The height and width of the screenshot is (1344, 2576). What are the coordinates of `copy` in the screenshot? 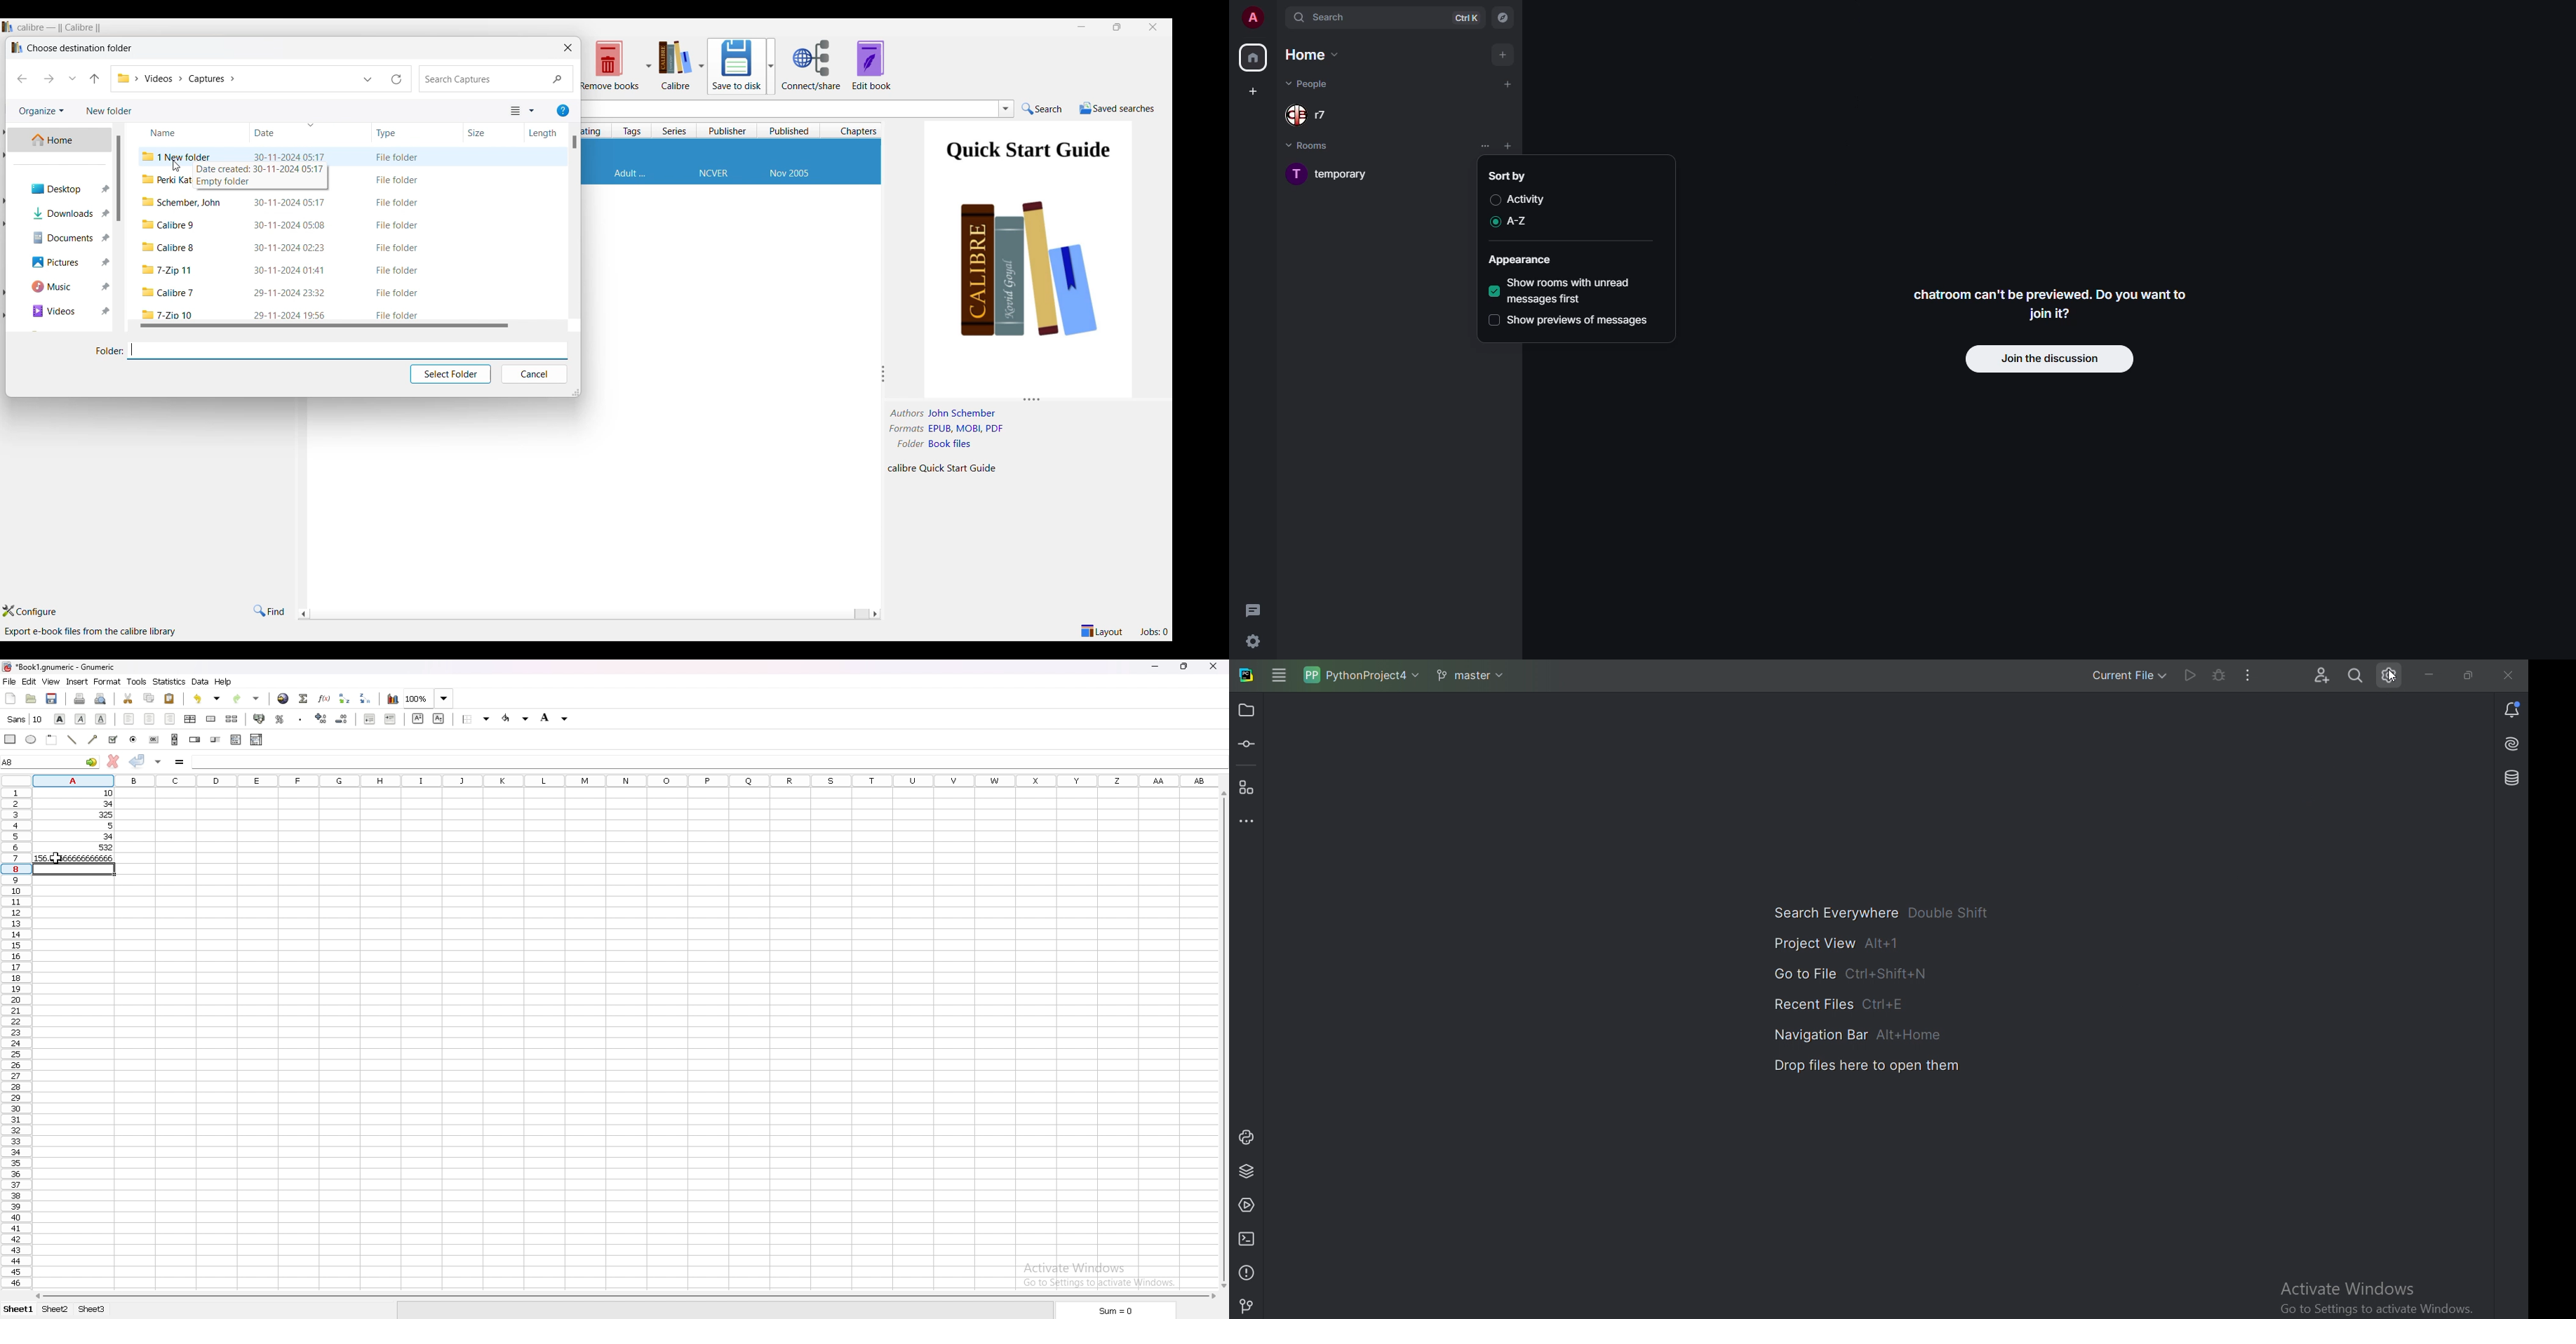 It's located at (150, 697).